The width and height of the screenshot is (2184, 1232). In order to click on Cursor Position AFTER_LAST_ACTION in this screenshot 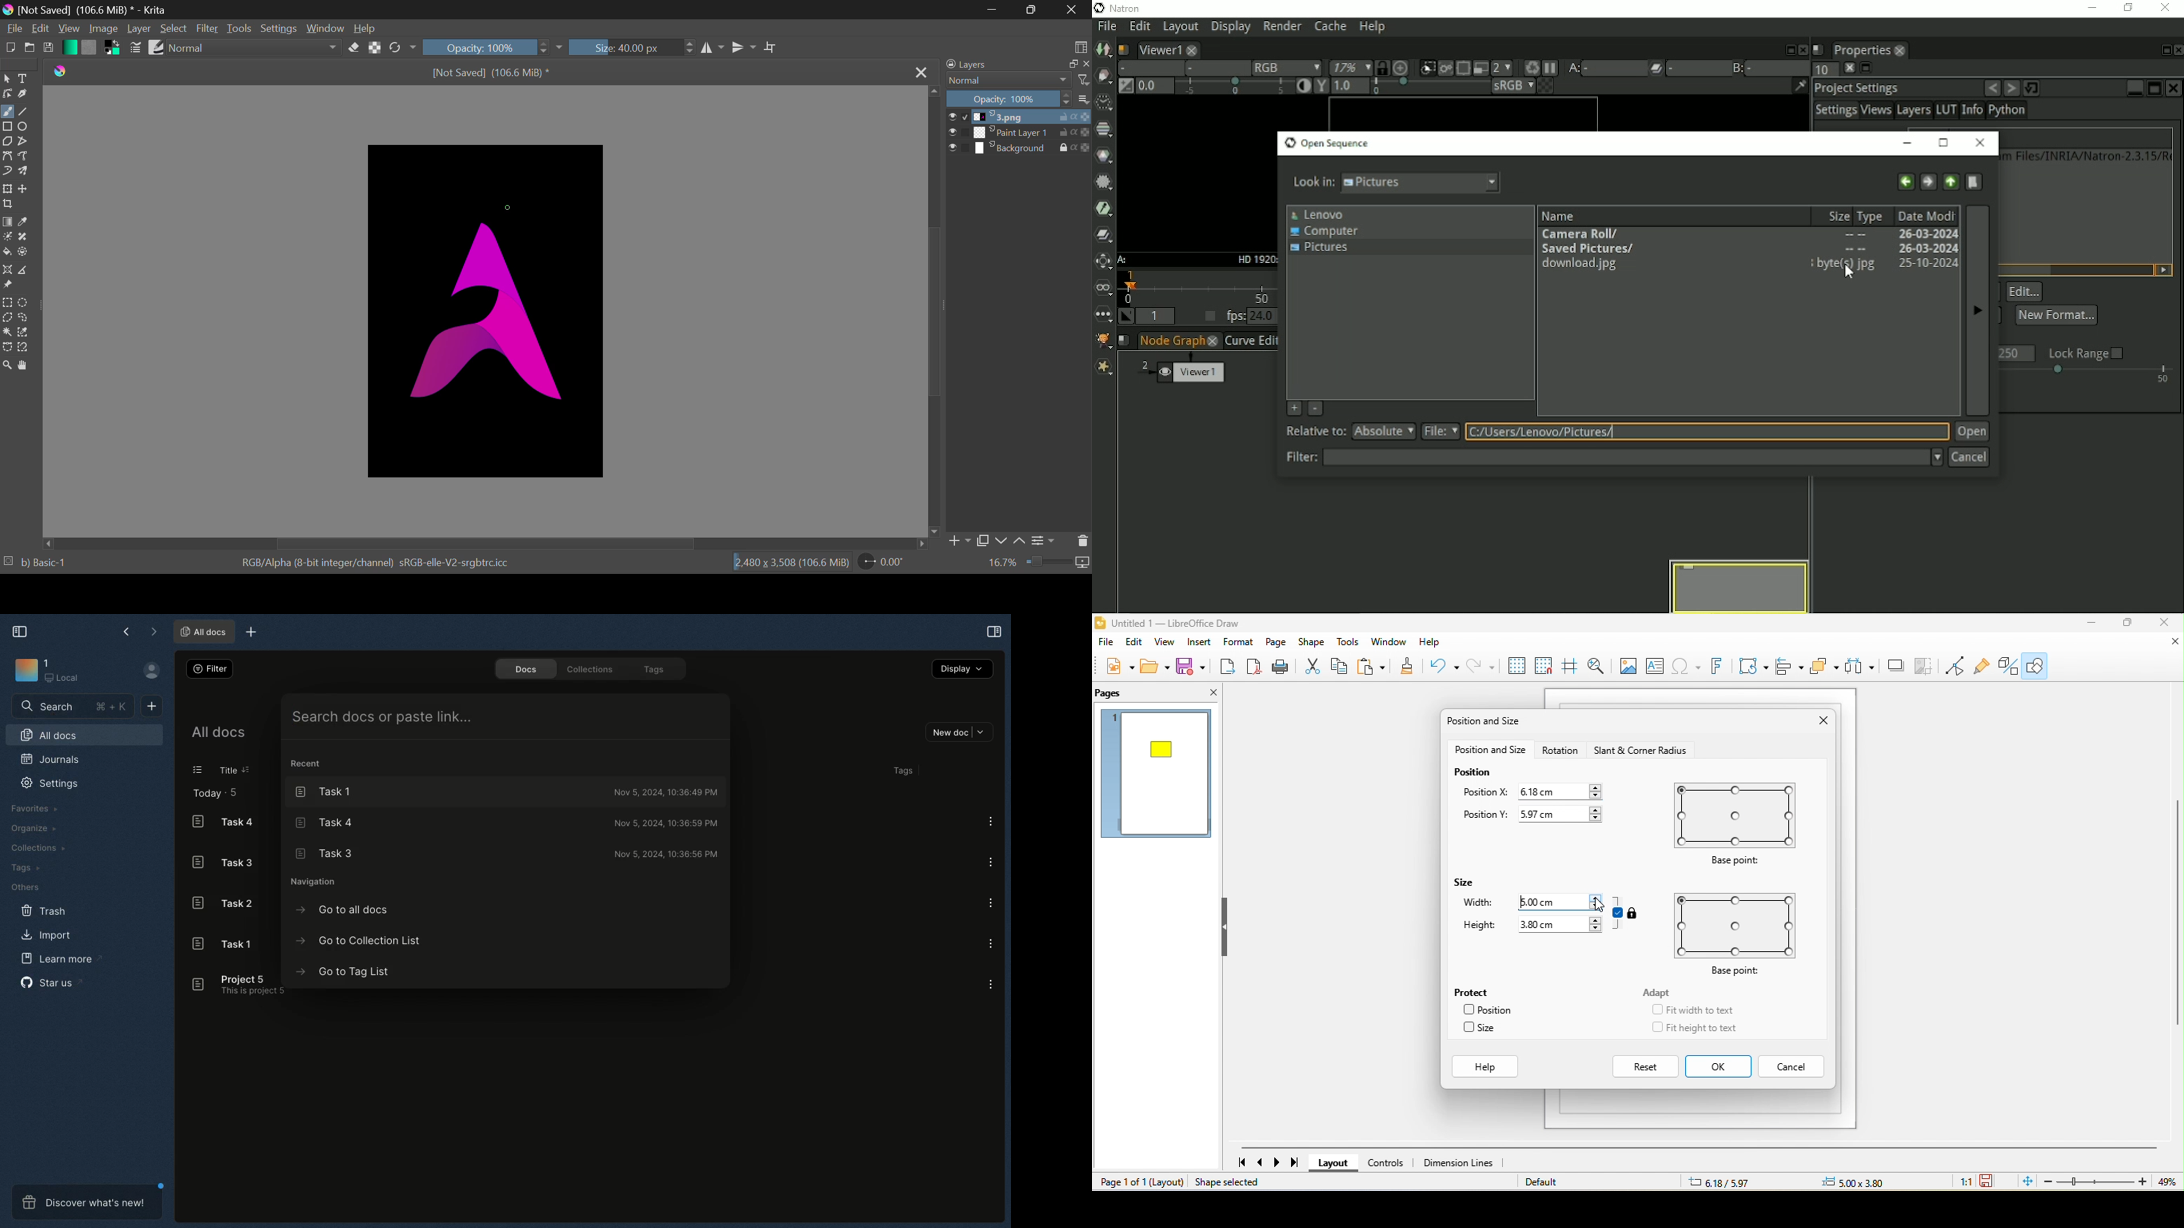, I will do `click(506, 207)`.